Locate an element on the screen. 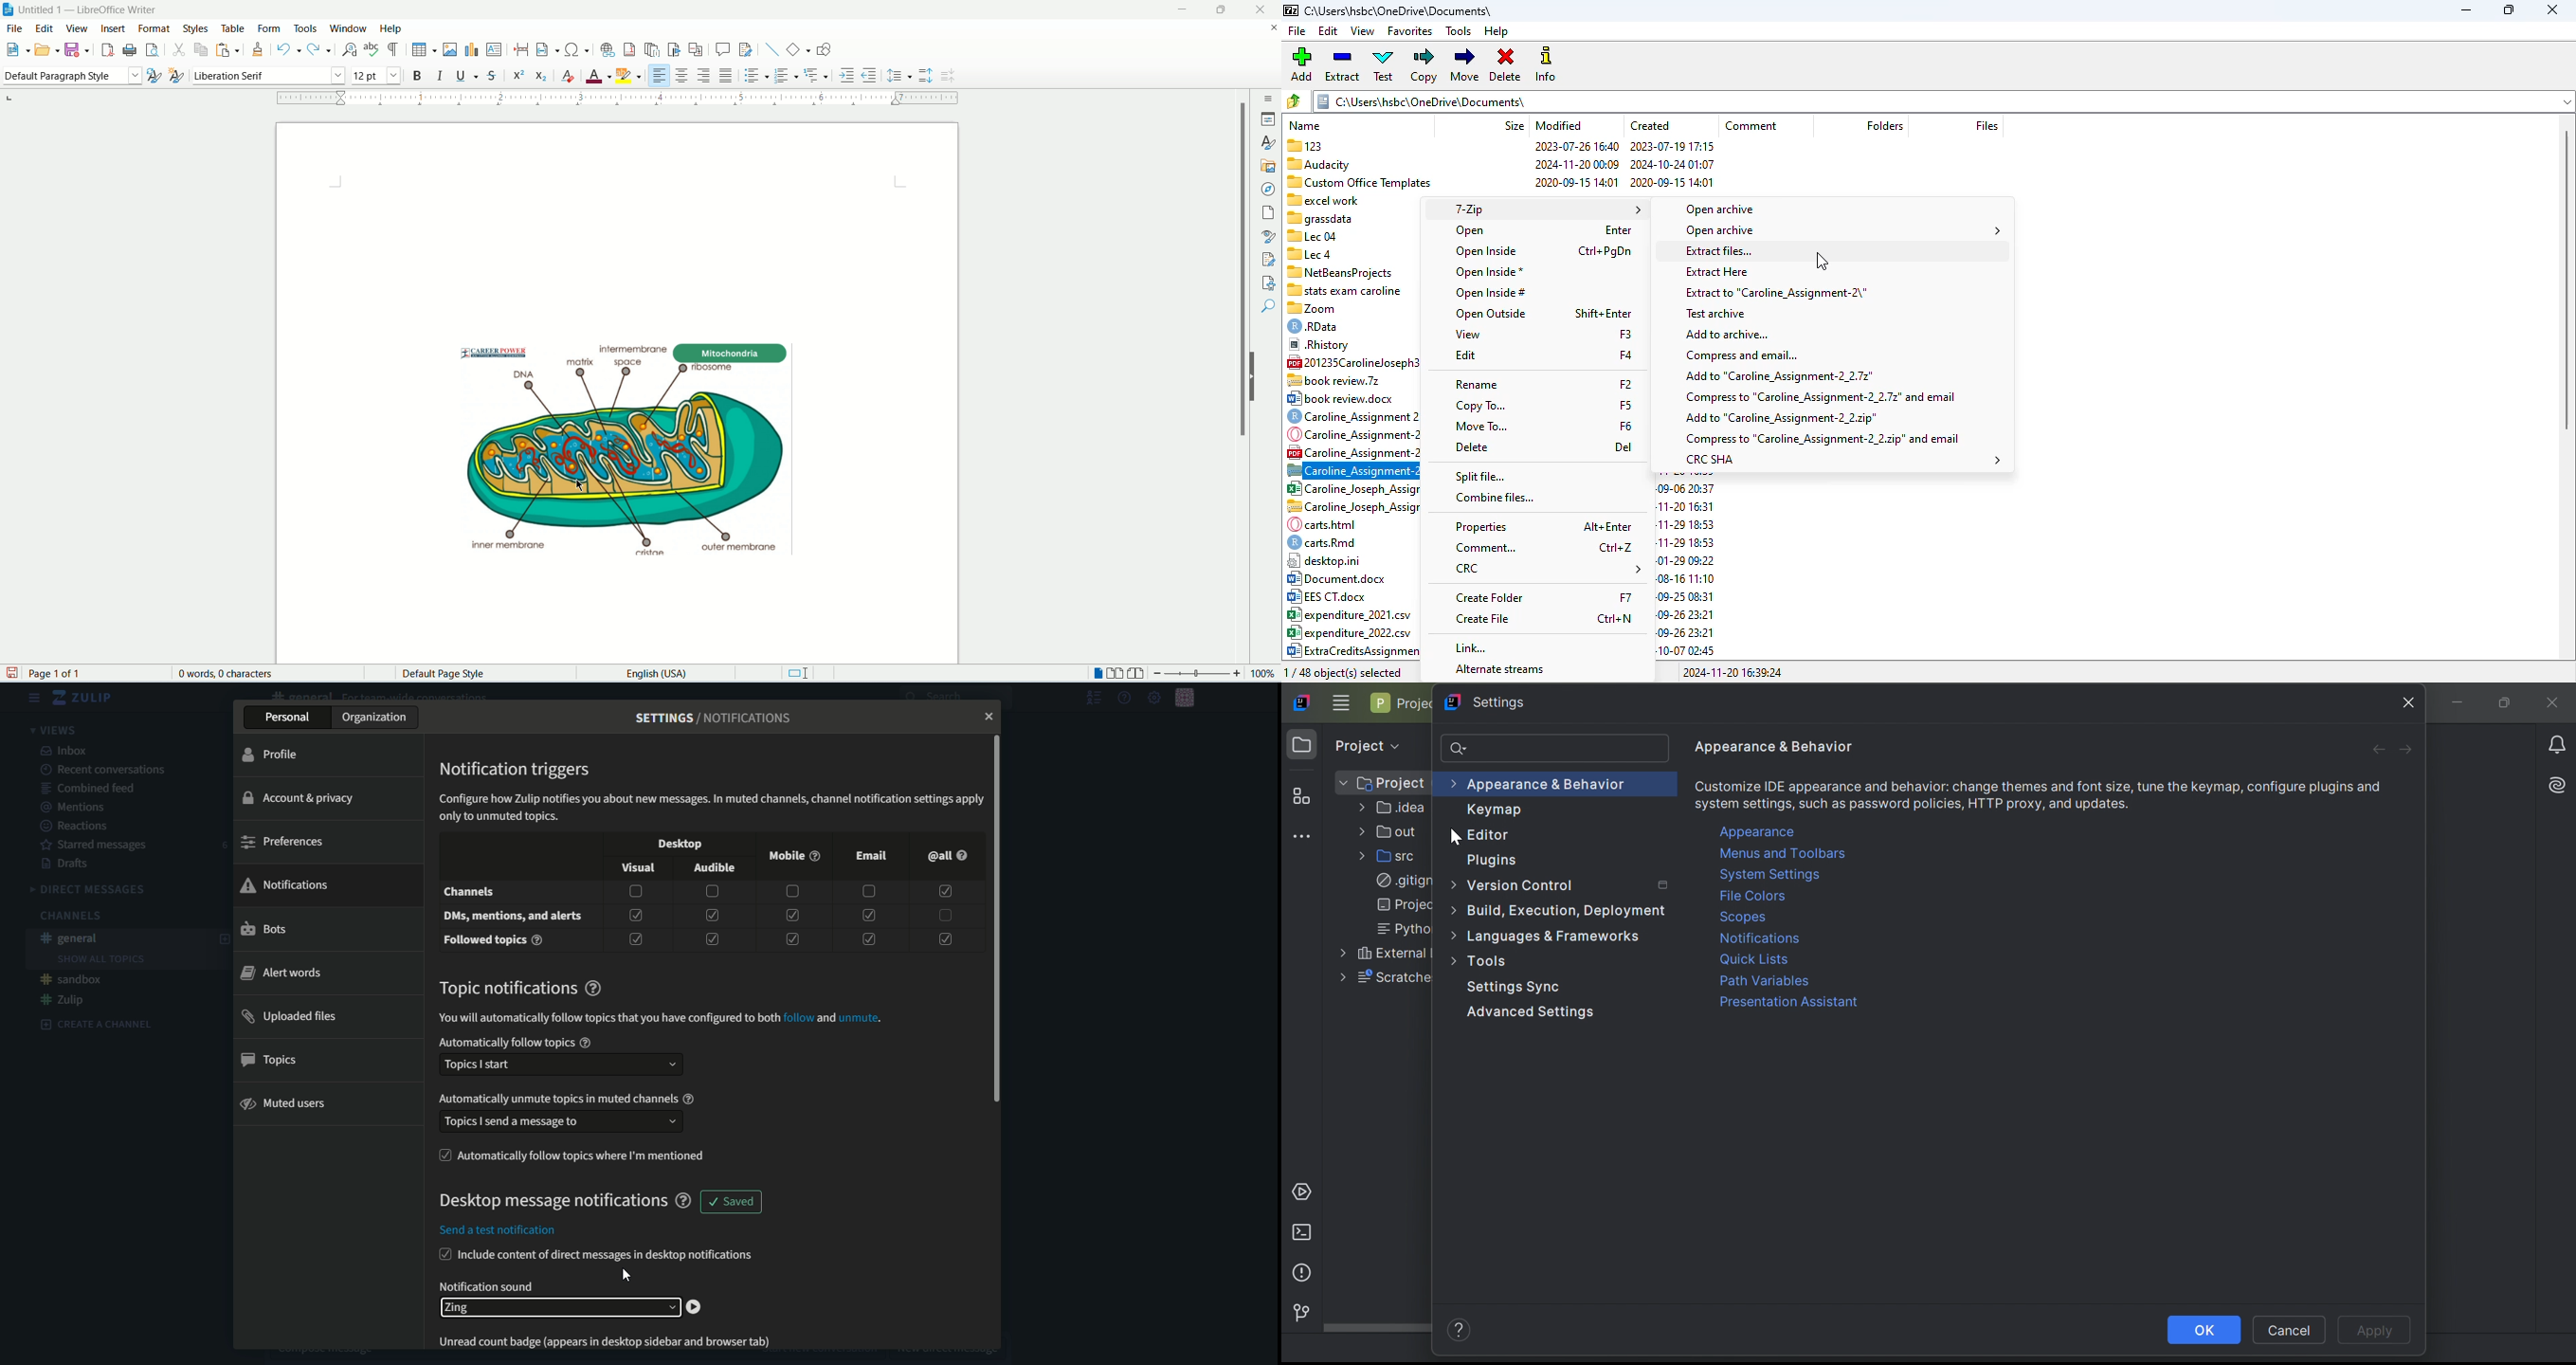 The image size is (2576, 1372). zoom bar is located at coordinates (1199, 674).